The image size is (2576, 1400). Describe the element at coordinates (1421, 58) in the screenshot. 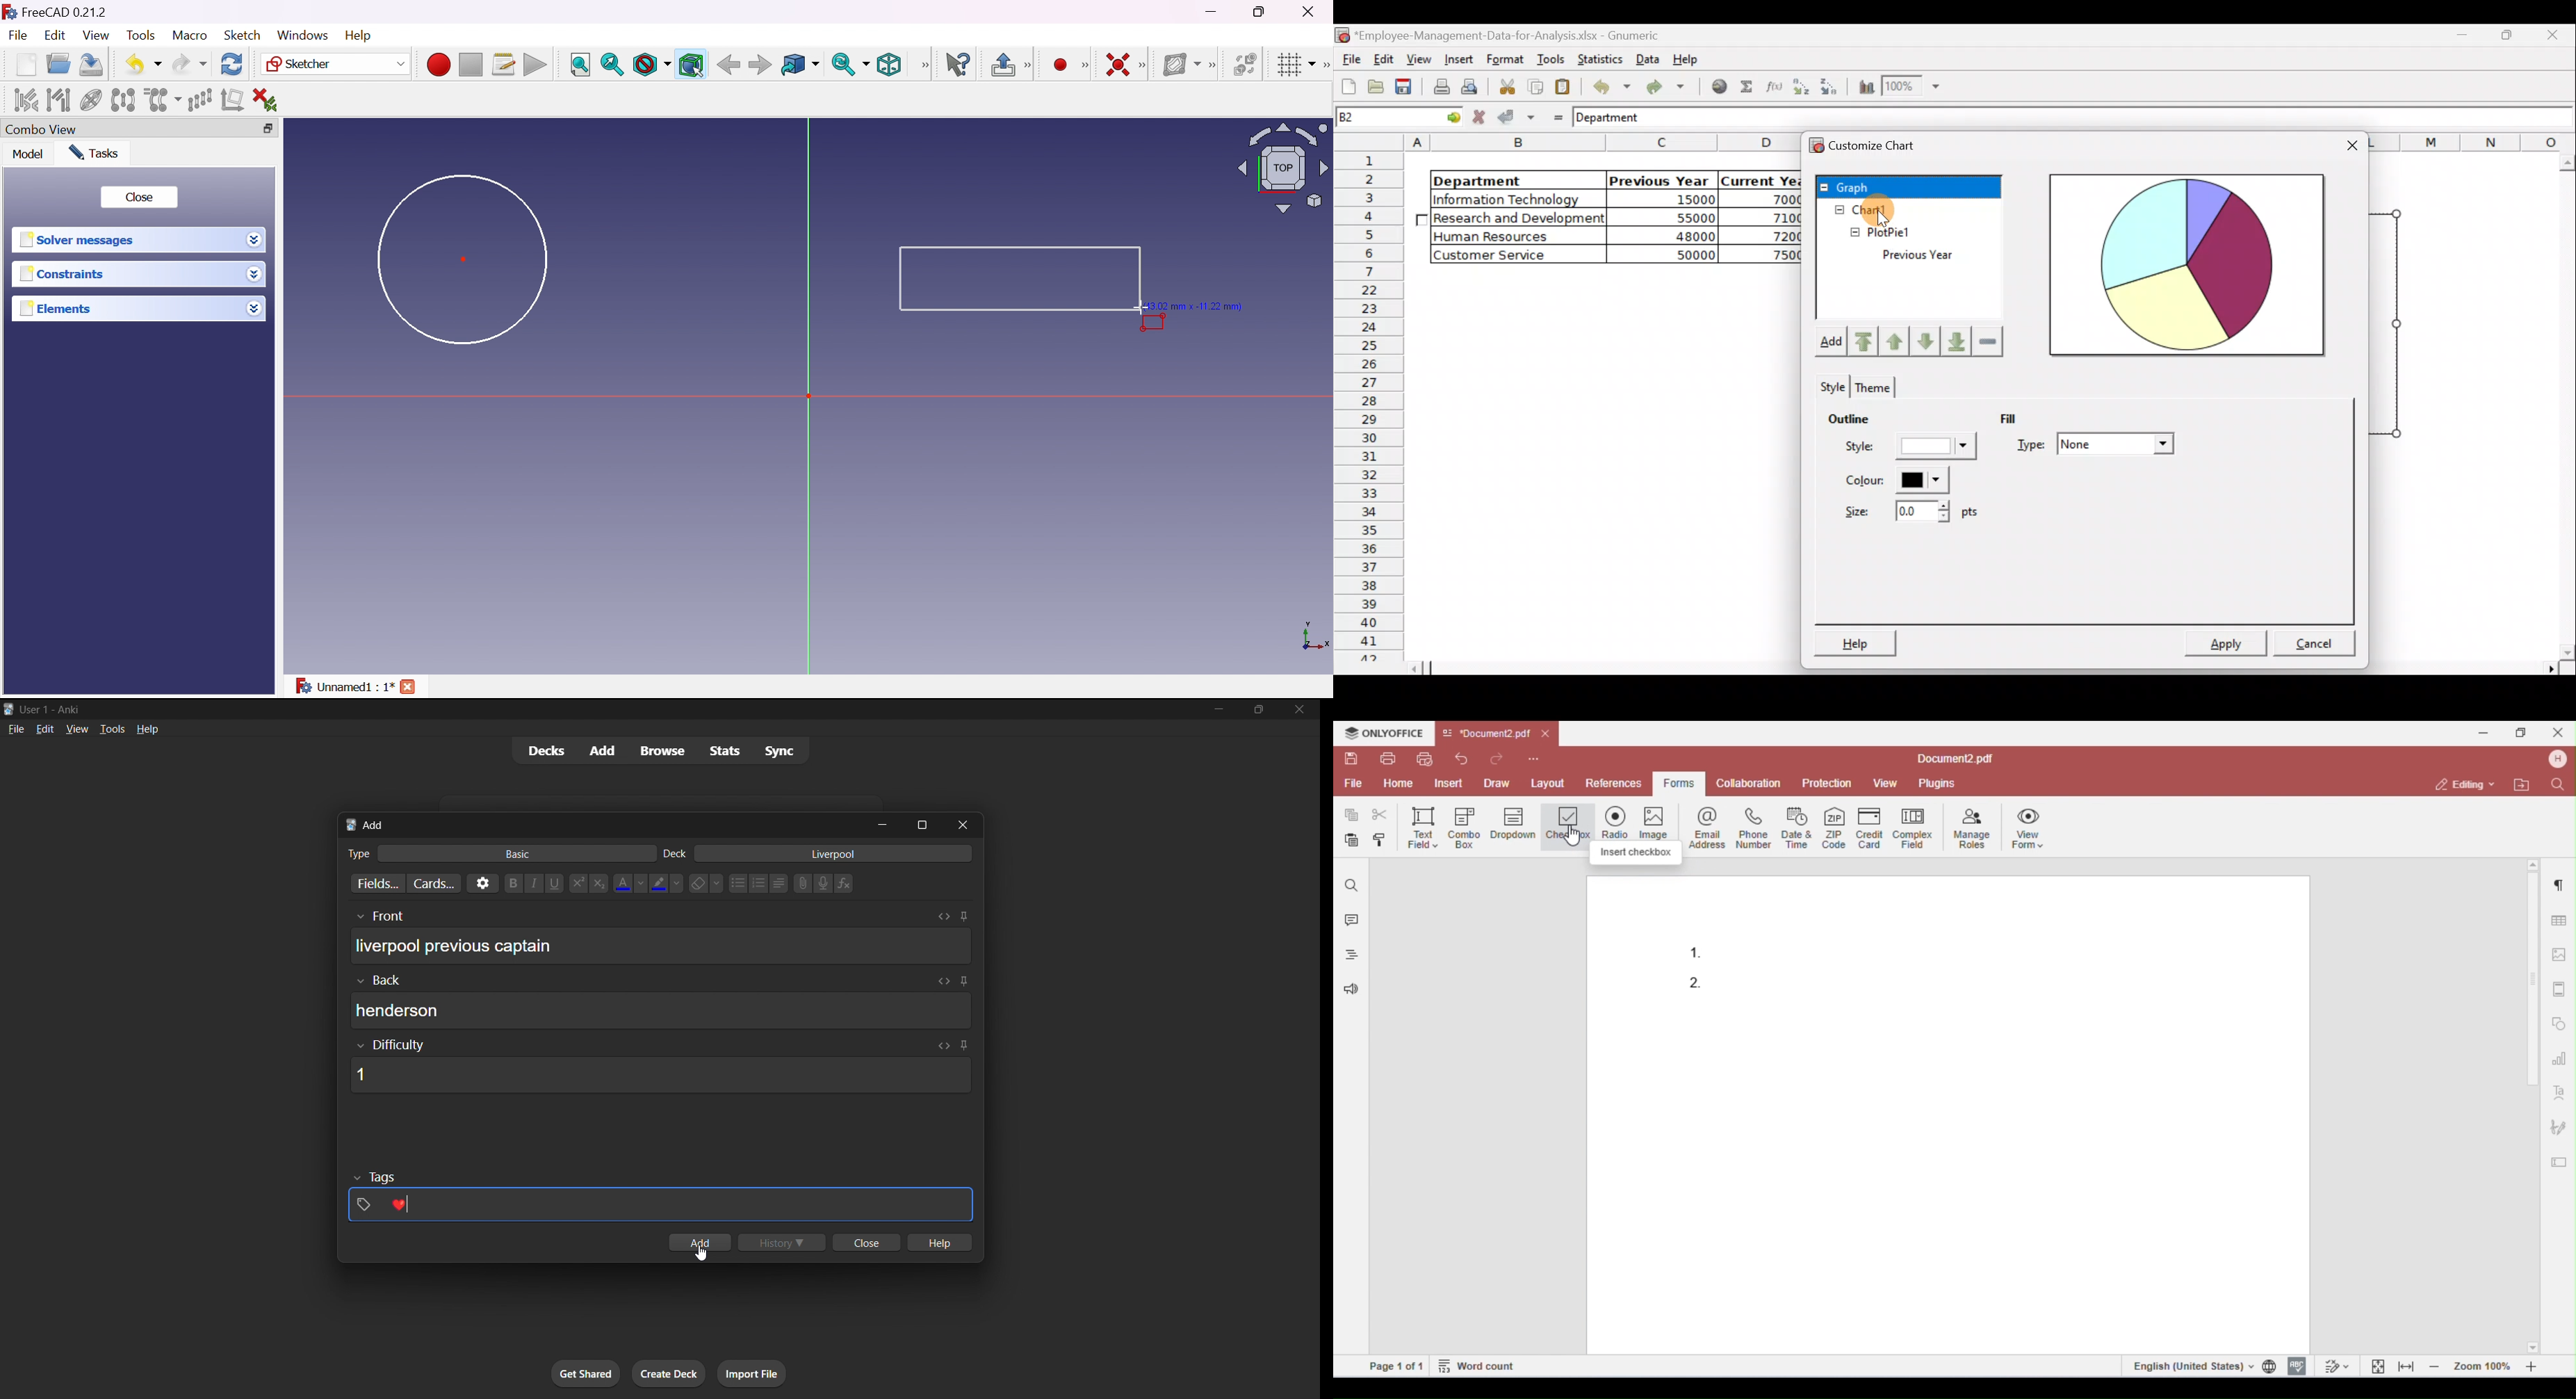

I see `View` at that location.